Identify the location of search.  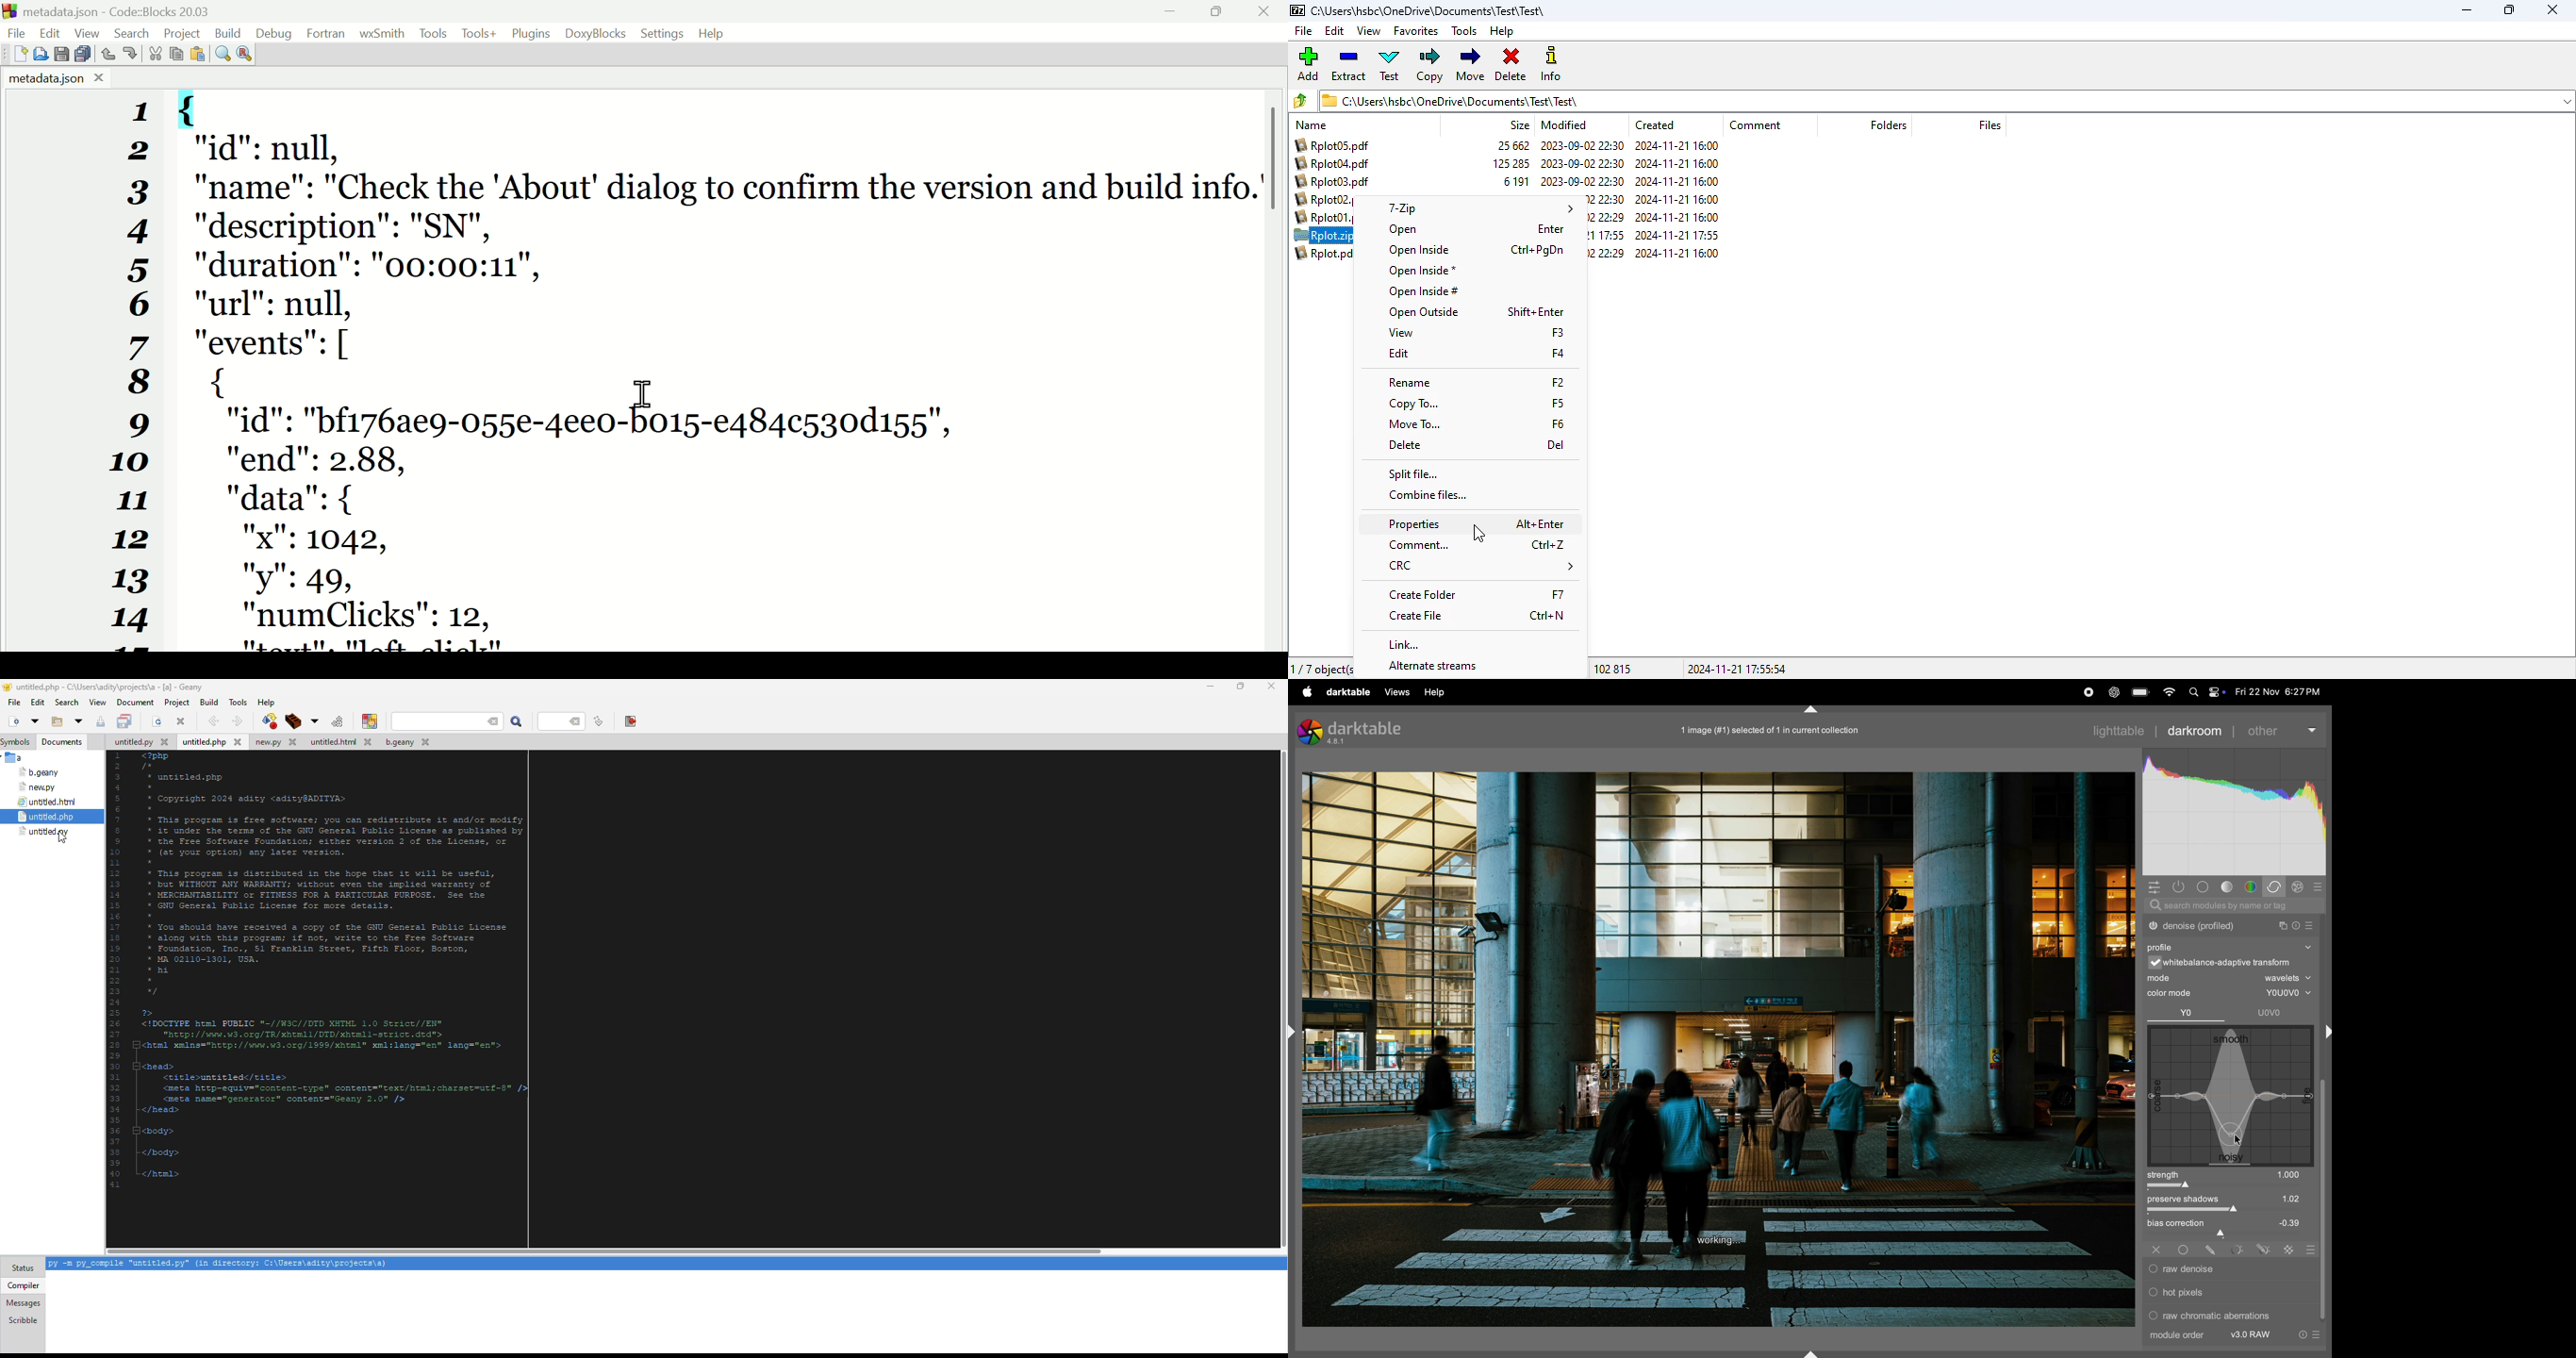
(517, 722).